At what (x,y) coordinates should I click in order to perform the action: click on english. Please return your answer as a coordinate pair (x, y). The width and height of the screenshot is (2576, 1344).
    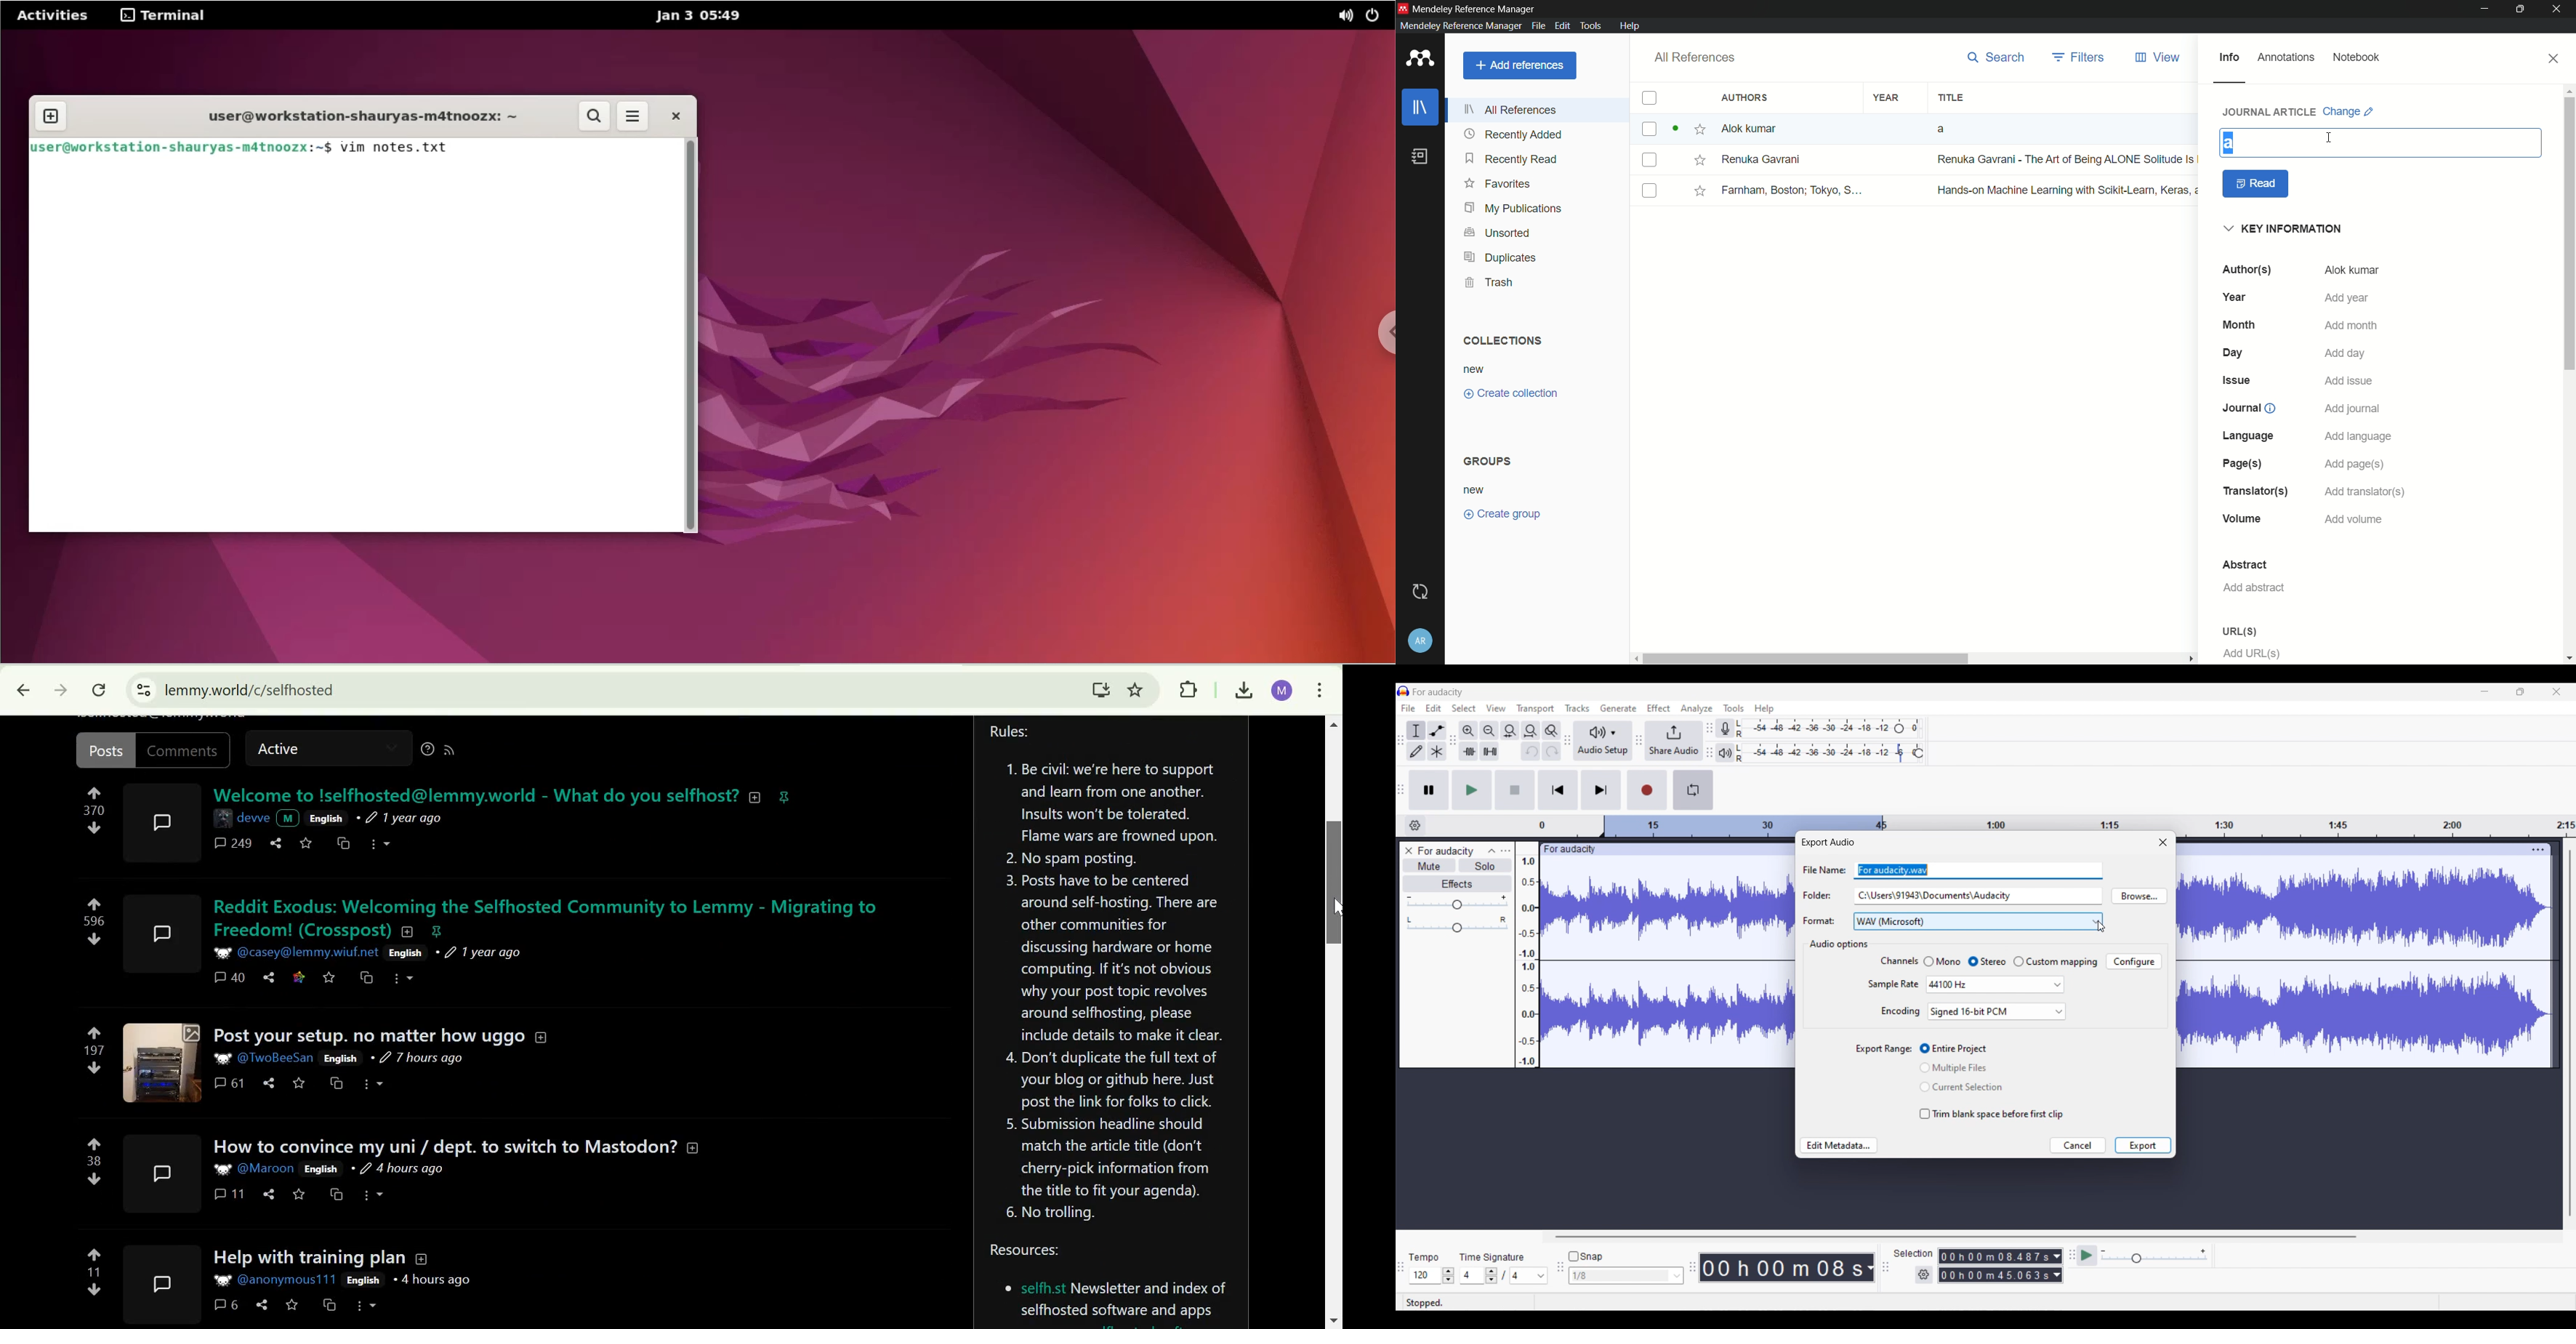
    Looking at the image, I should click on (326, 818).